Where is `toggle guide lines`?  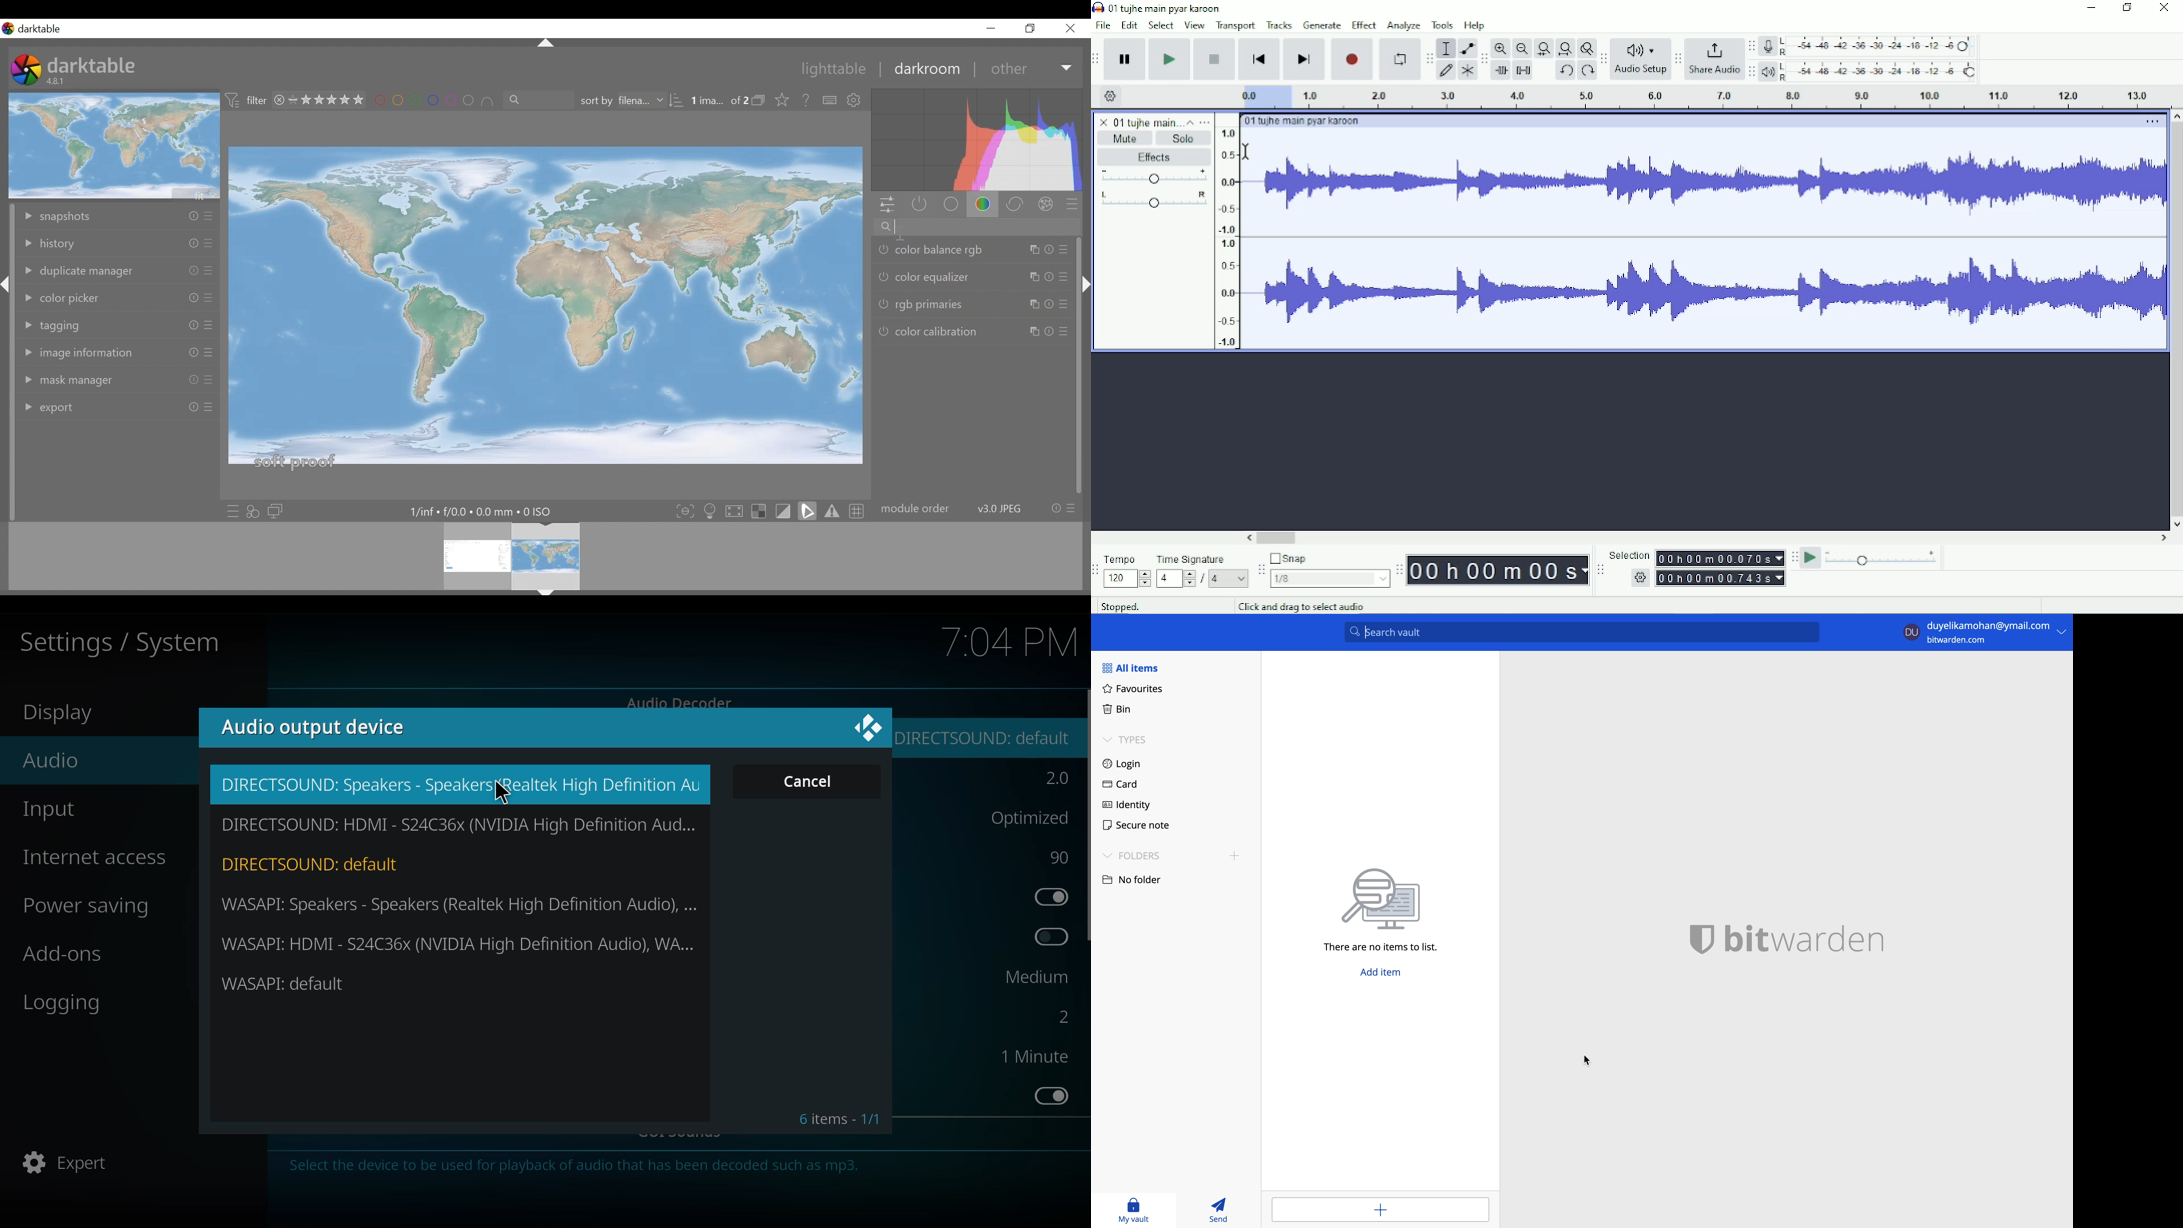 toggle guide lines is located at coordinates (858, 510).